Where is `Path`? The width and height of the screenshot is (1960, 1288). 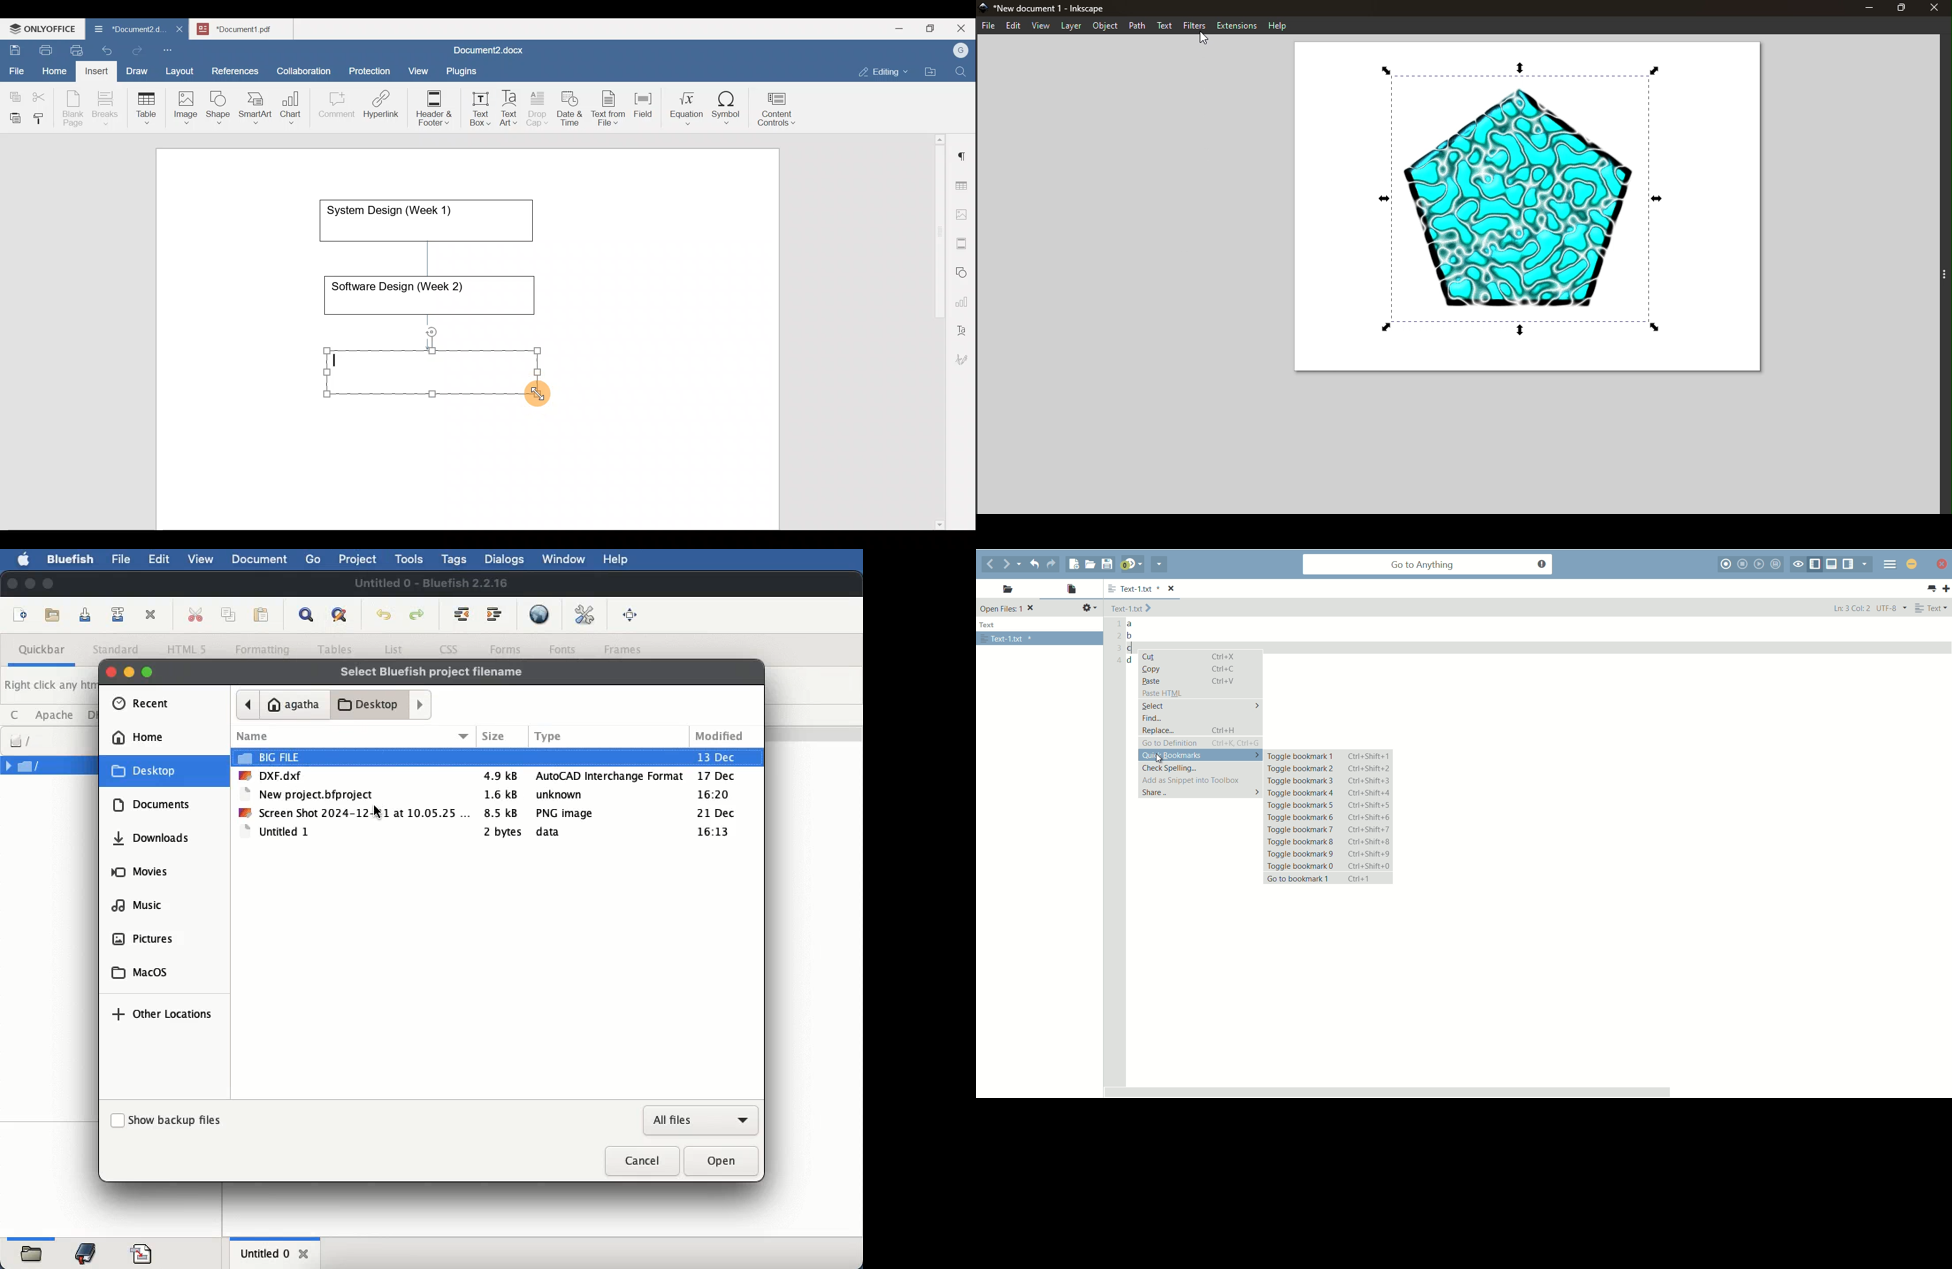
Path is located at coordinates (1137, 25).